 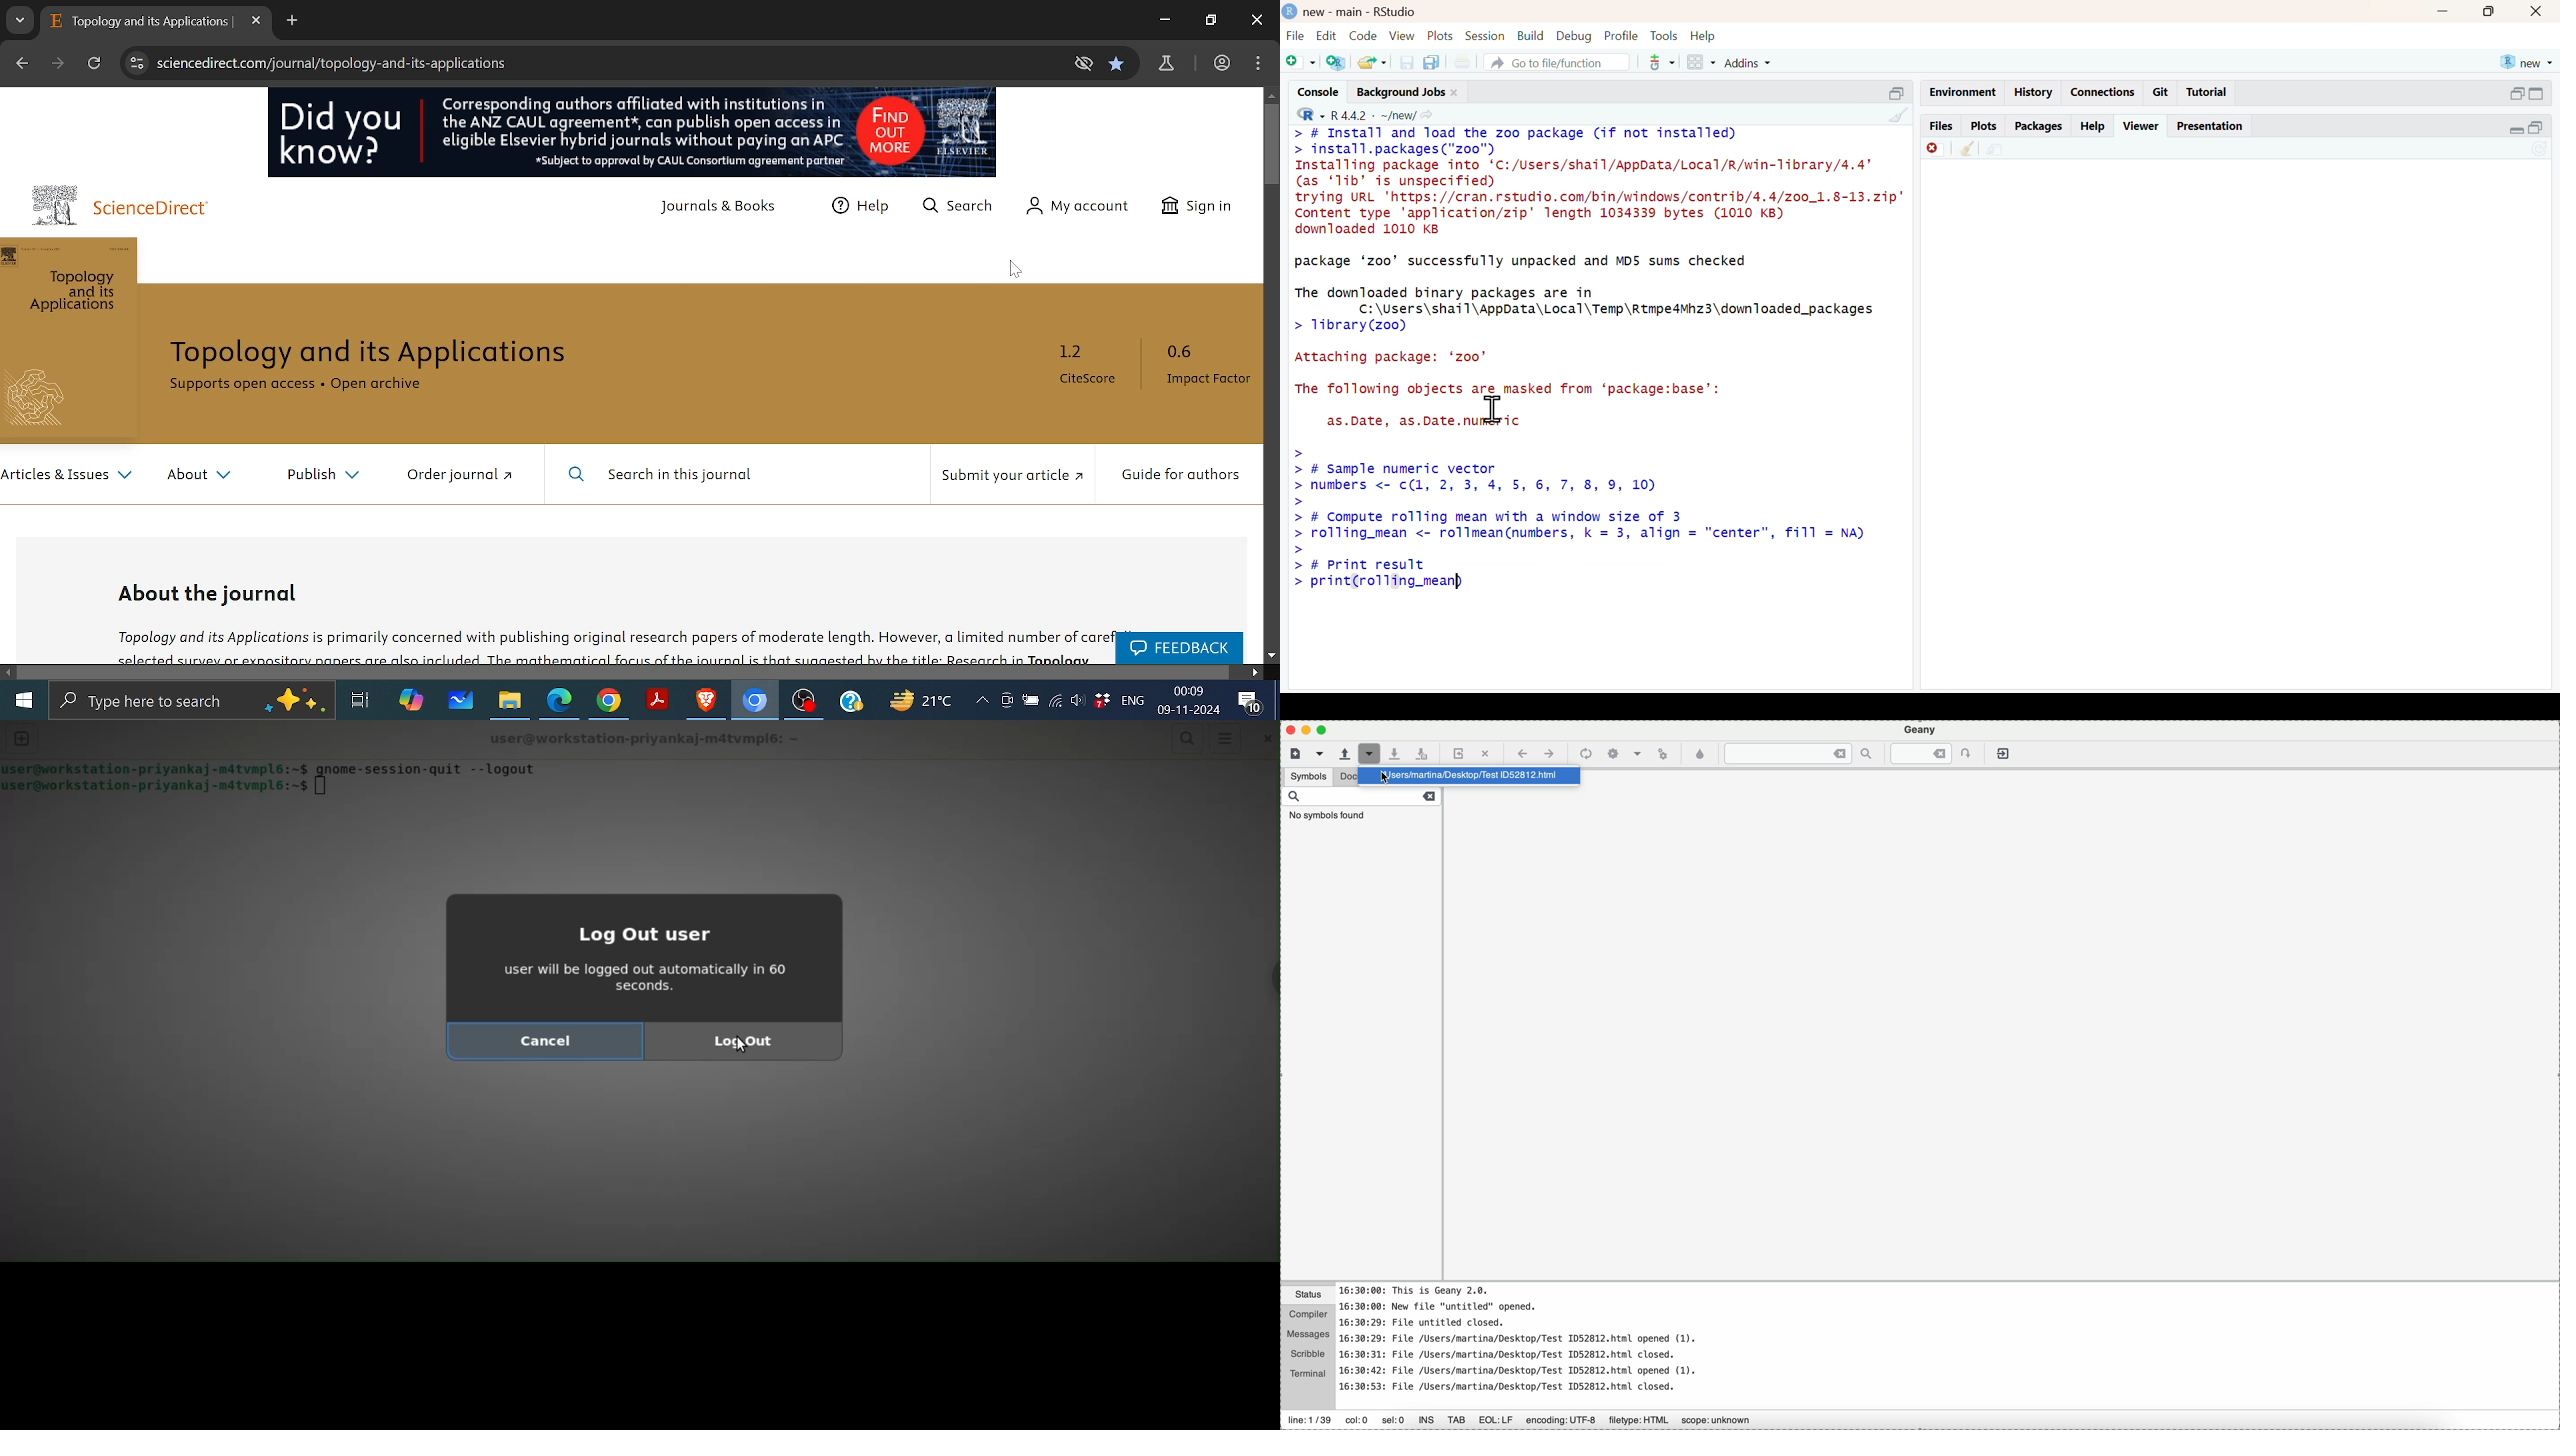 I want to click on open in separate window, so click(x=1898, y=93).